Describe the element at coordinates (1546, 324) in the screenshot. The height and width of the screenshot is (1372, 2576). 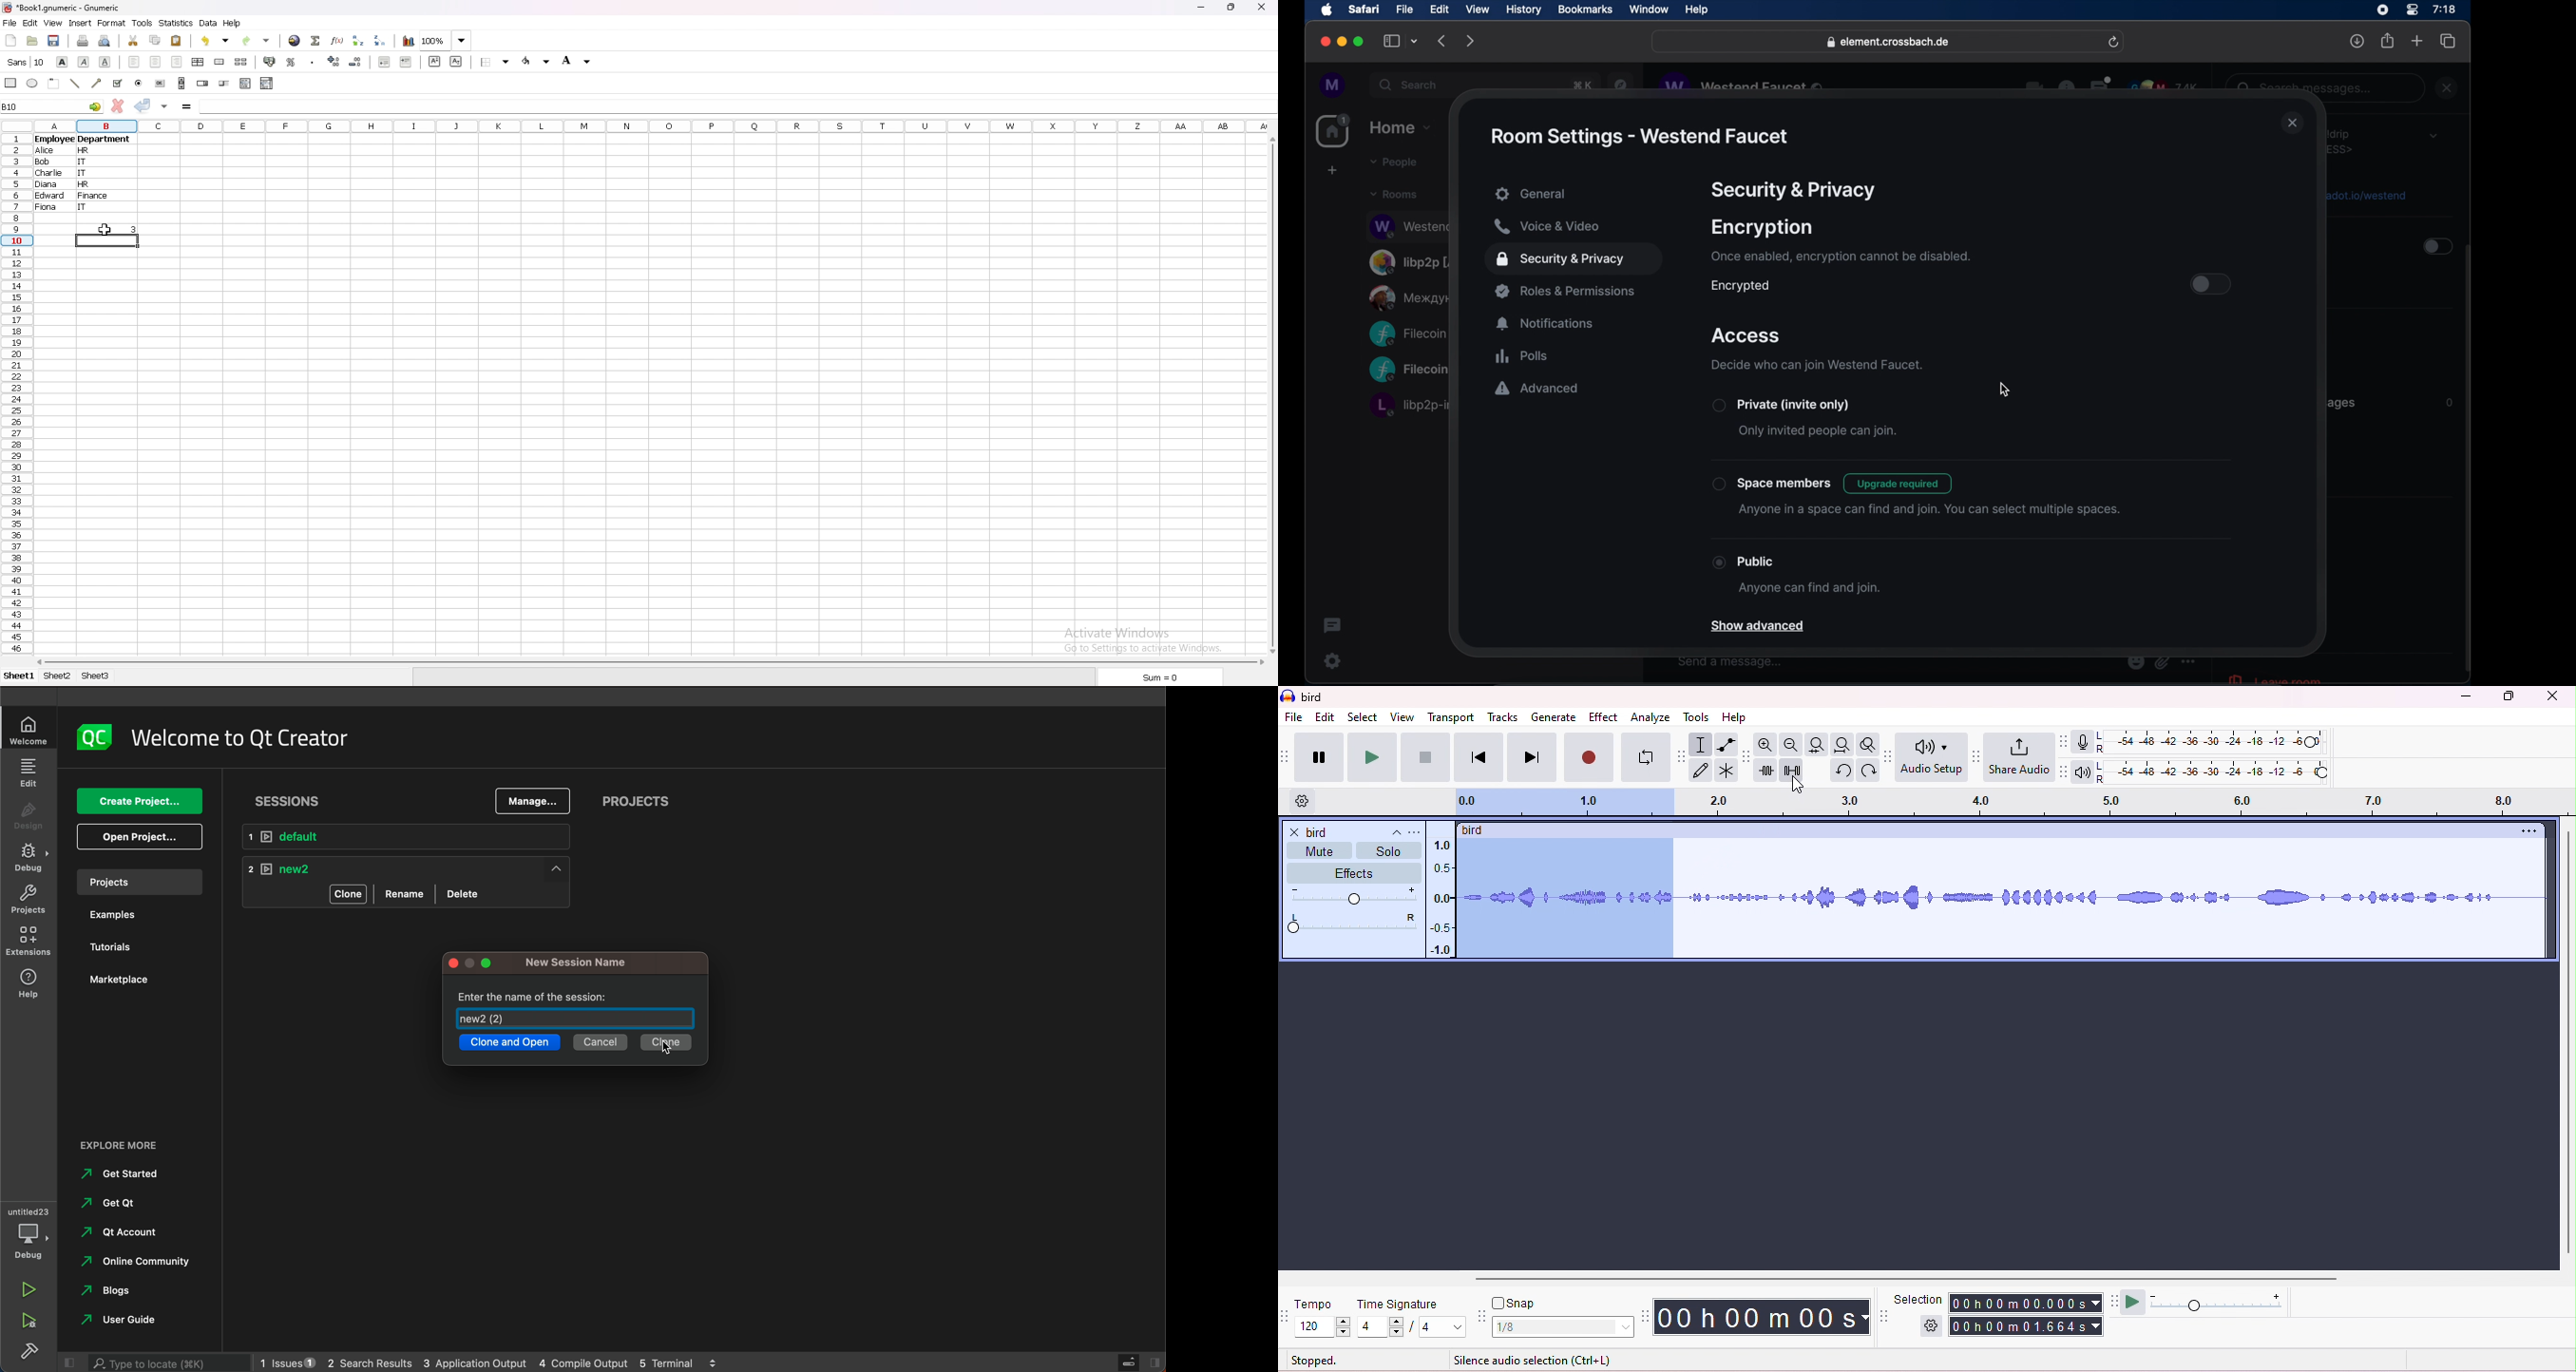
I see `notifications` at that location.